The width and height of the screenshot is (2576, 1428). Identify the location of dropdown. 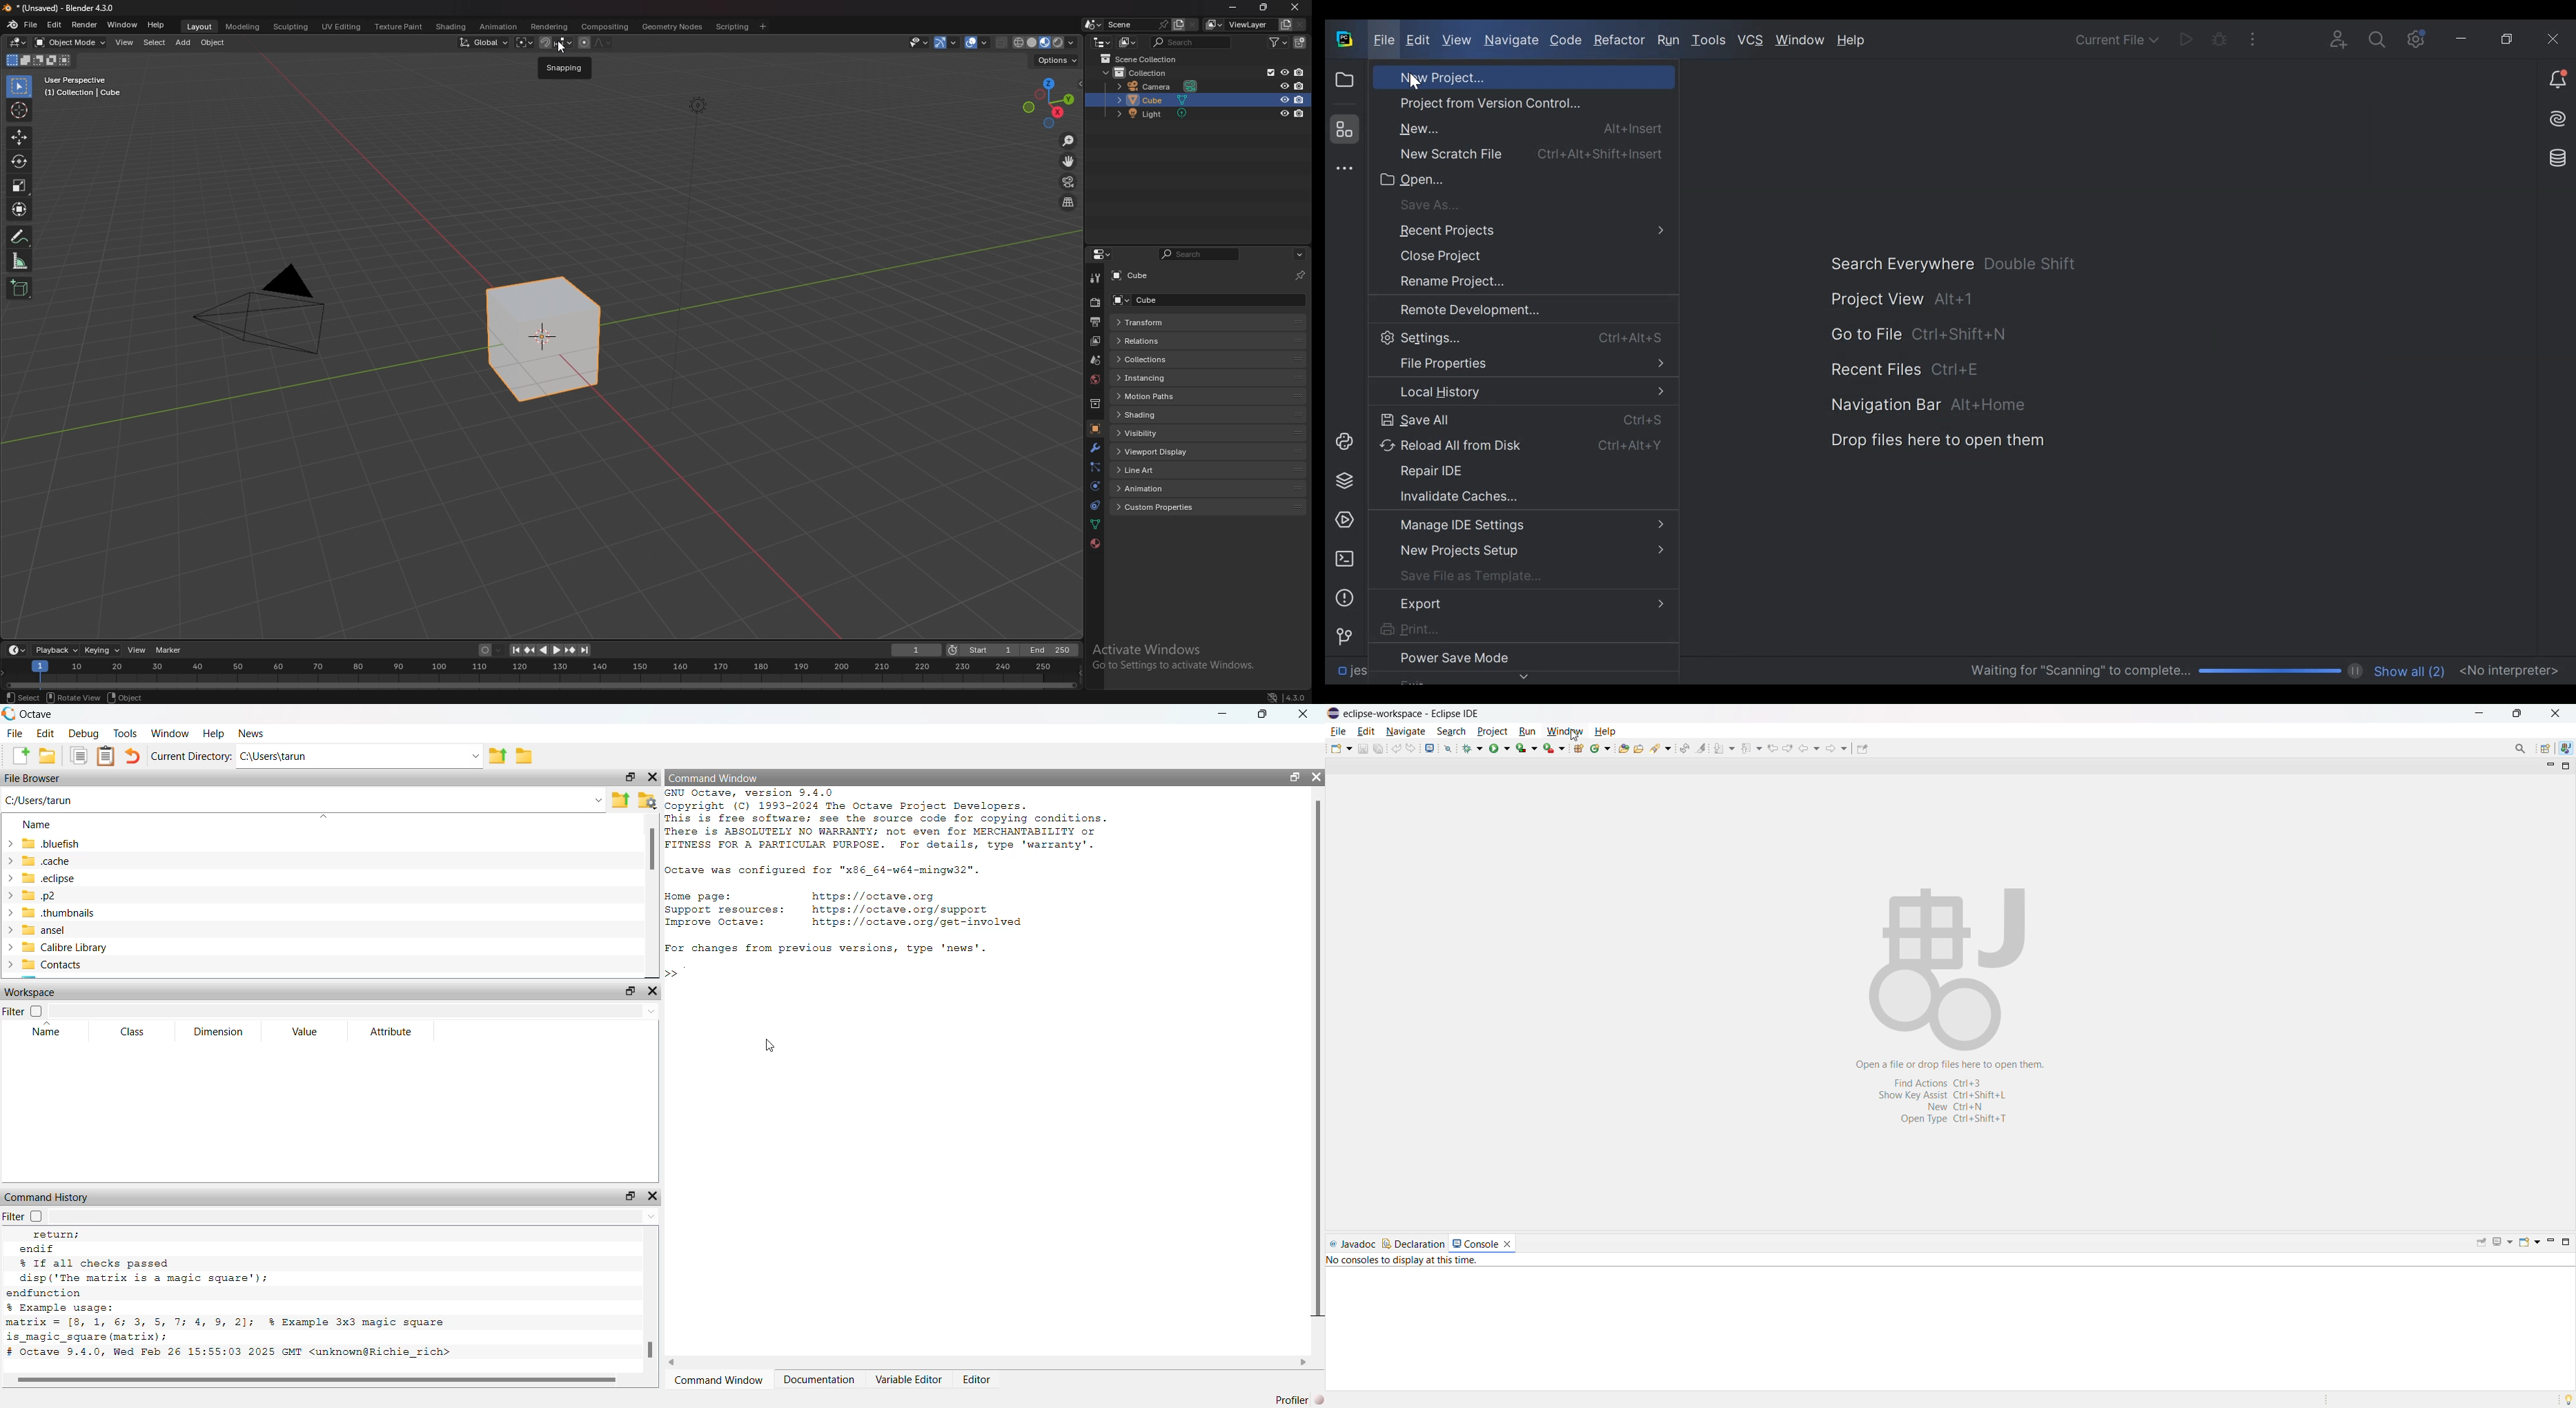
(650, 1011).